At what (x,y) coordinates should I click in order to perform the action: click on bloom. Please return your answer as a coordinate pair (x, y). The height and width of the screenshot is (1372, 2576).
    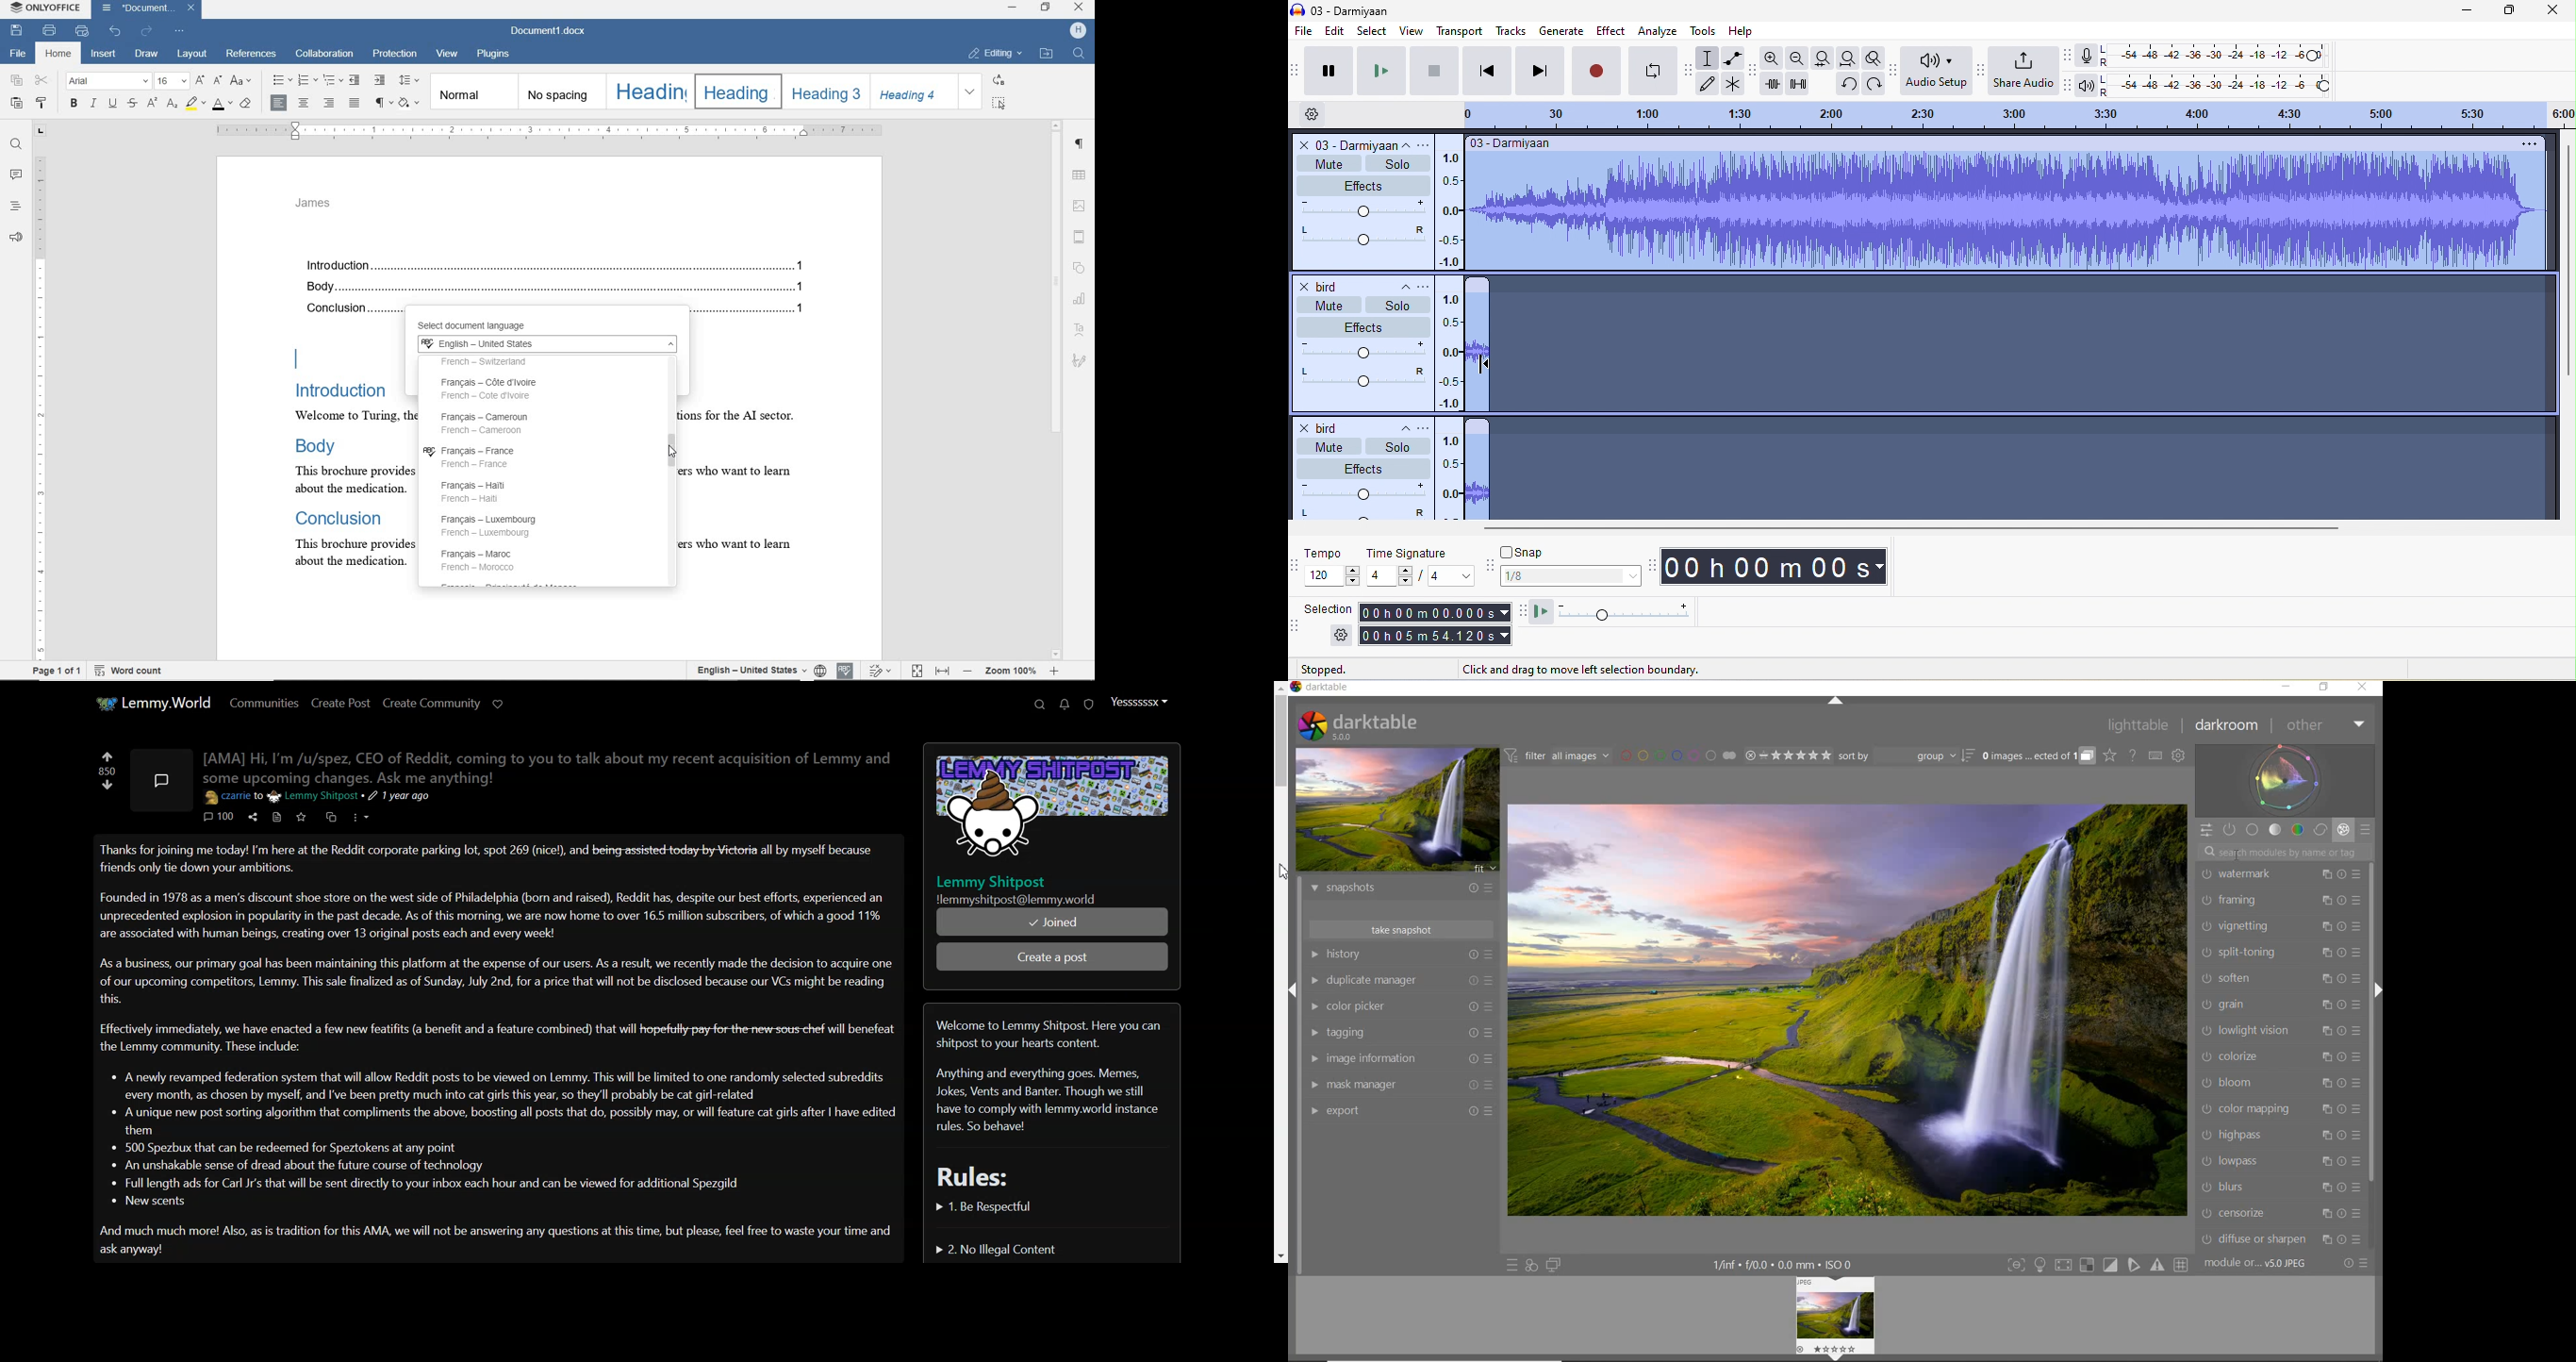
    Looking at the image, I should click on (2281, 1083).